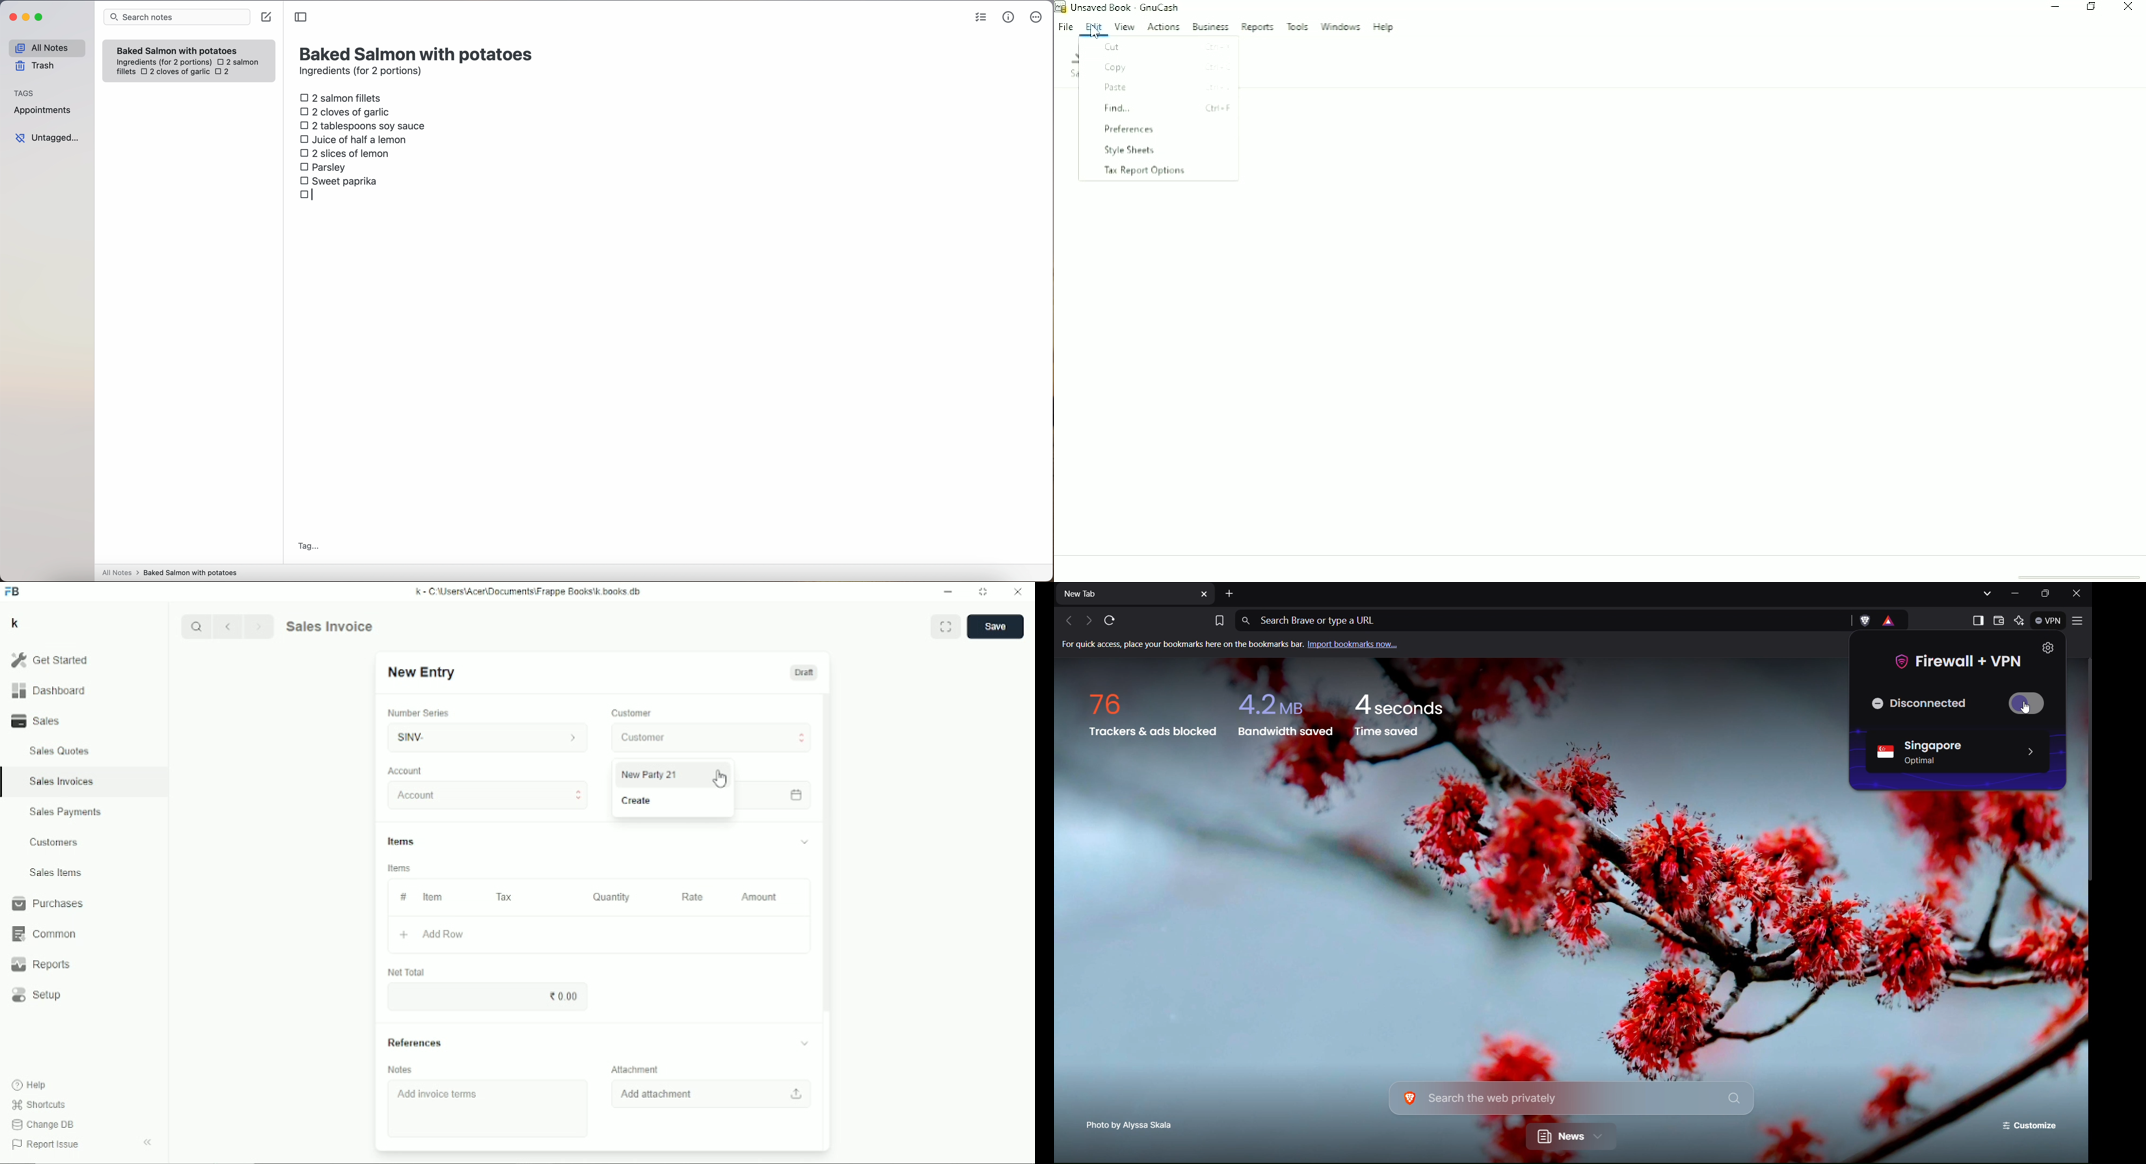 The width and height of the screenshot is (2156, 1176). What do you see at coordinates (347, 110) in the screenshot?
I see `2 cloves of garlic` at bounding box center [347, 110].